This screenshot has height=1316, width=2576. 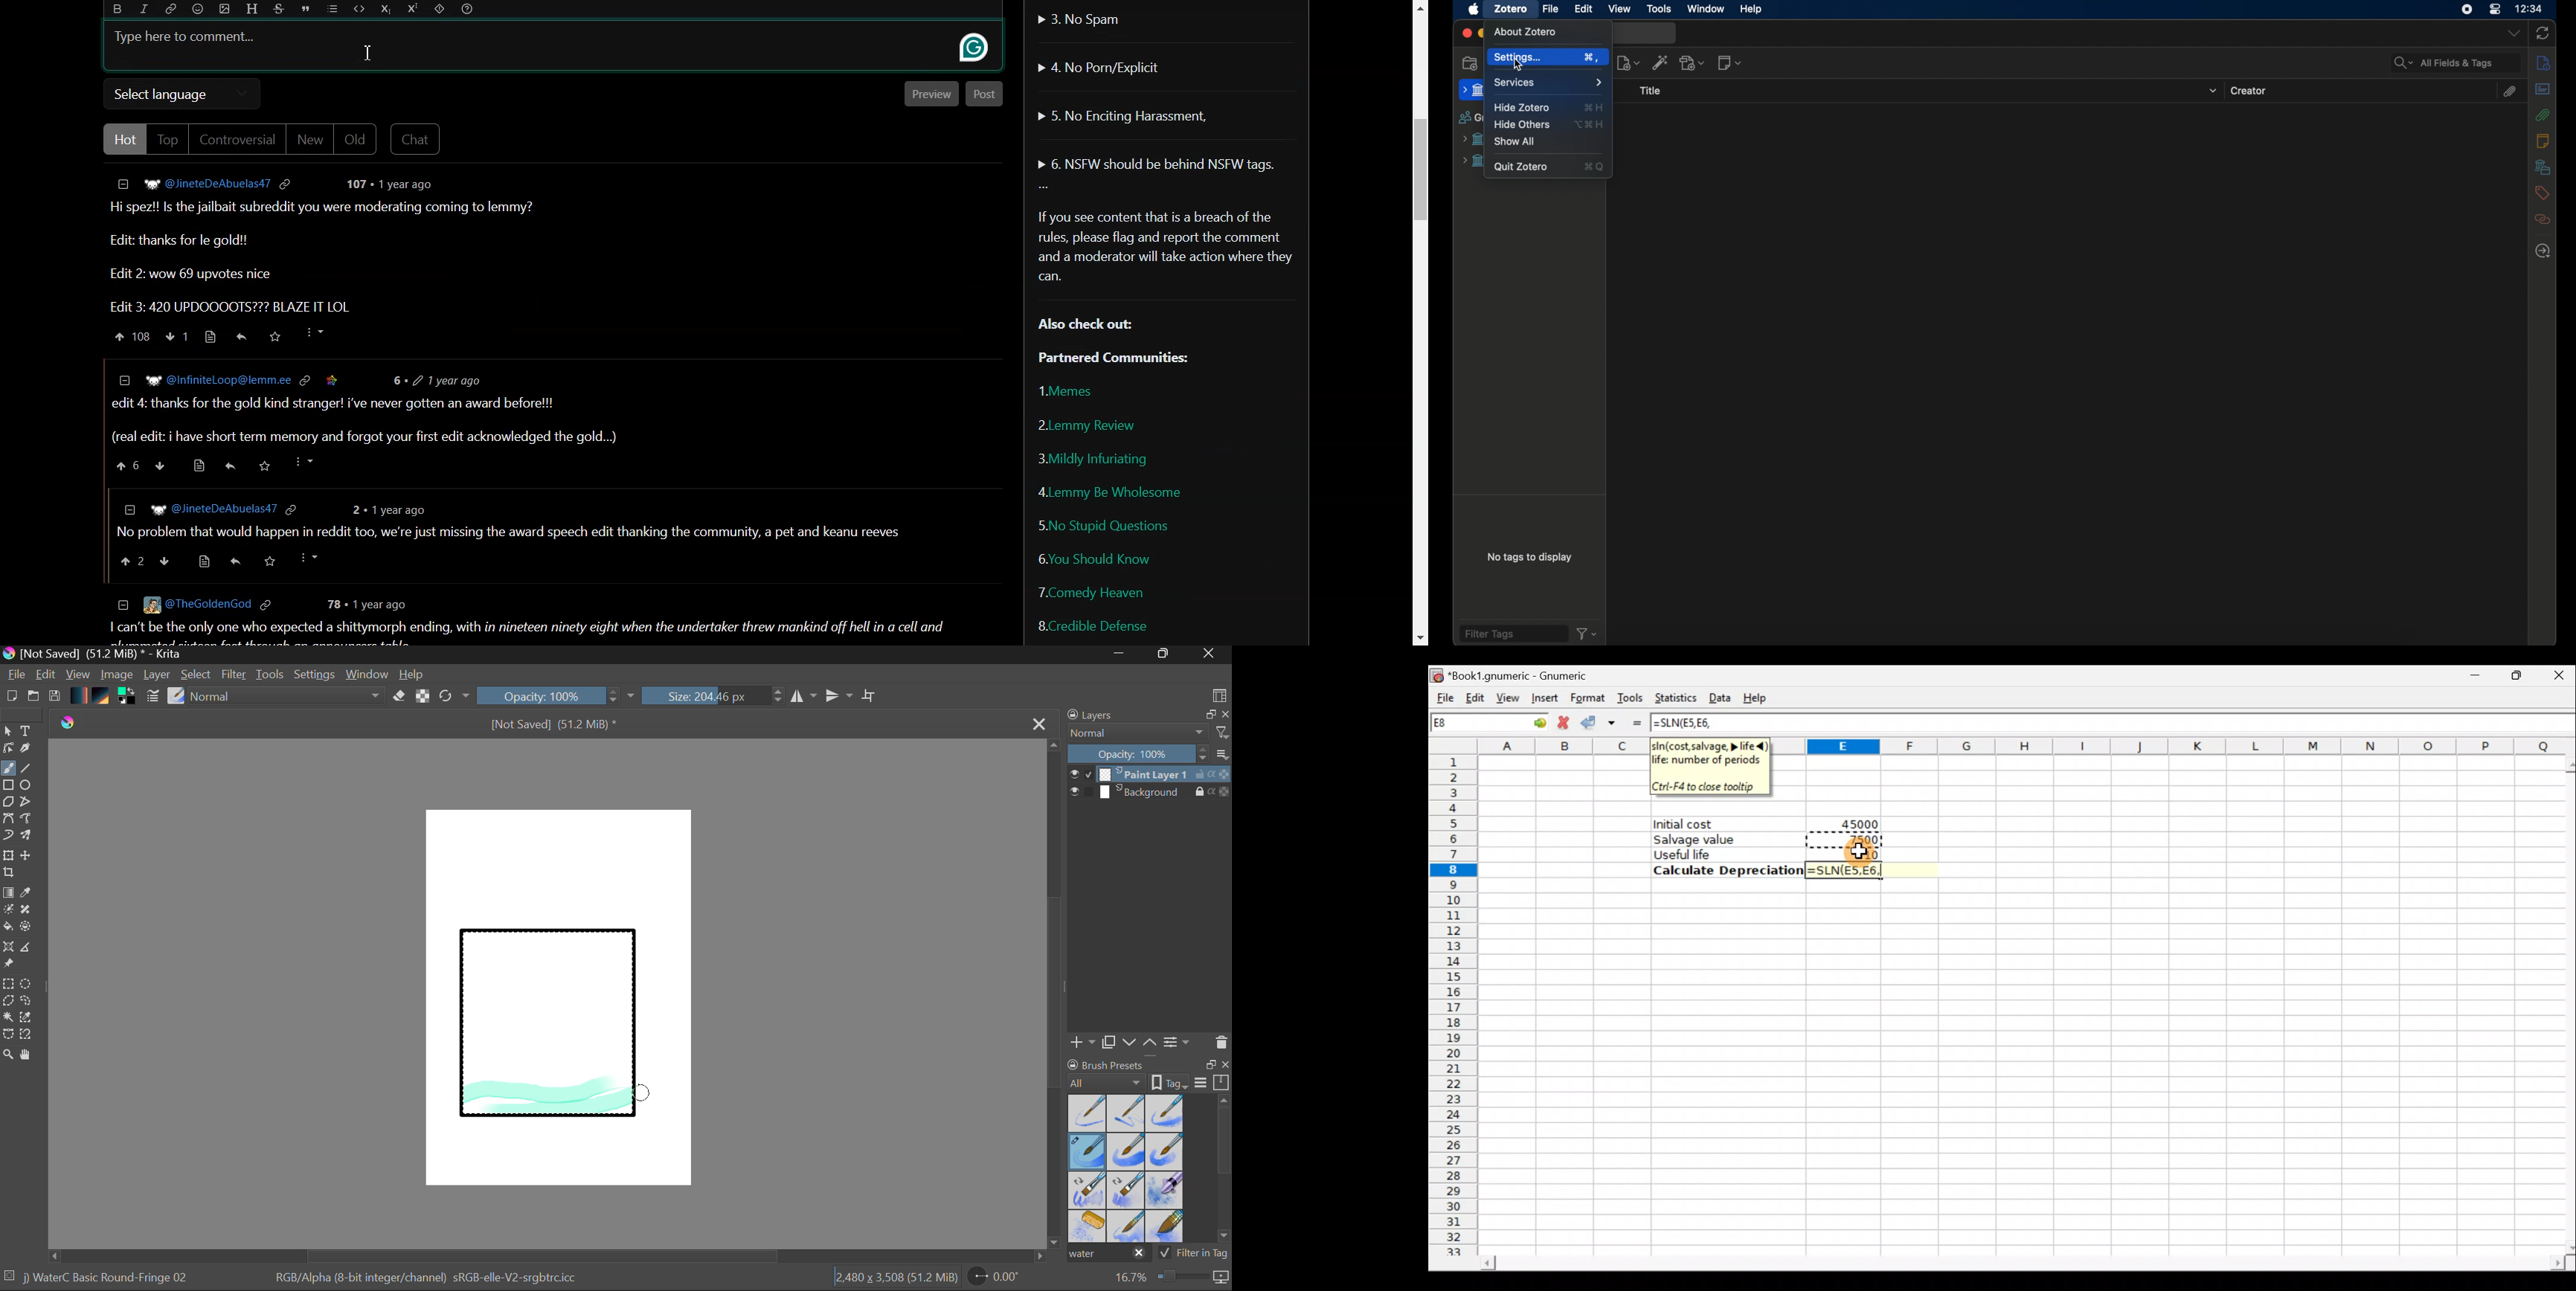 I want to click on filter tags, so click(x=1513, y=634).